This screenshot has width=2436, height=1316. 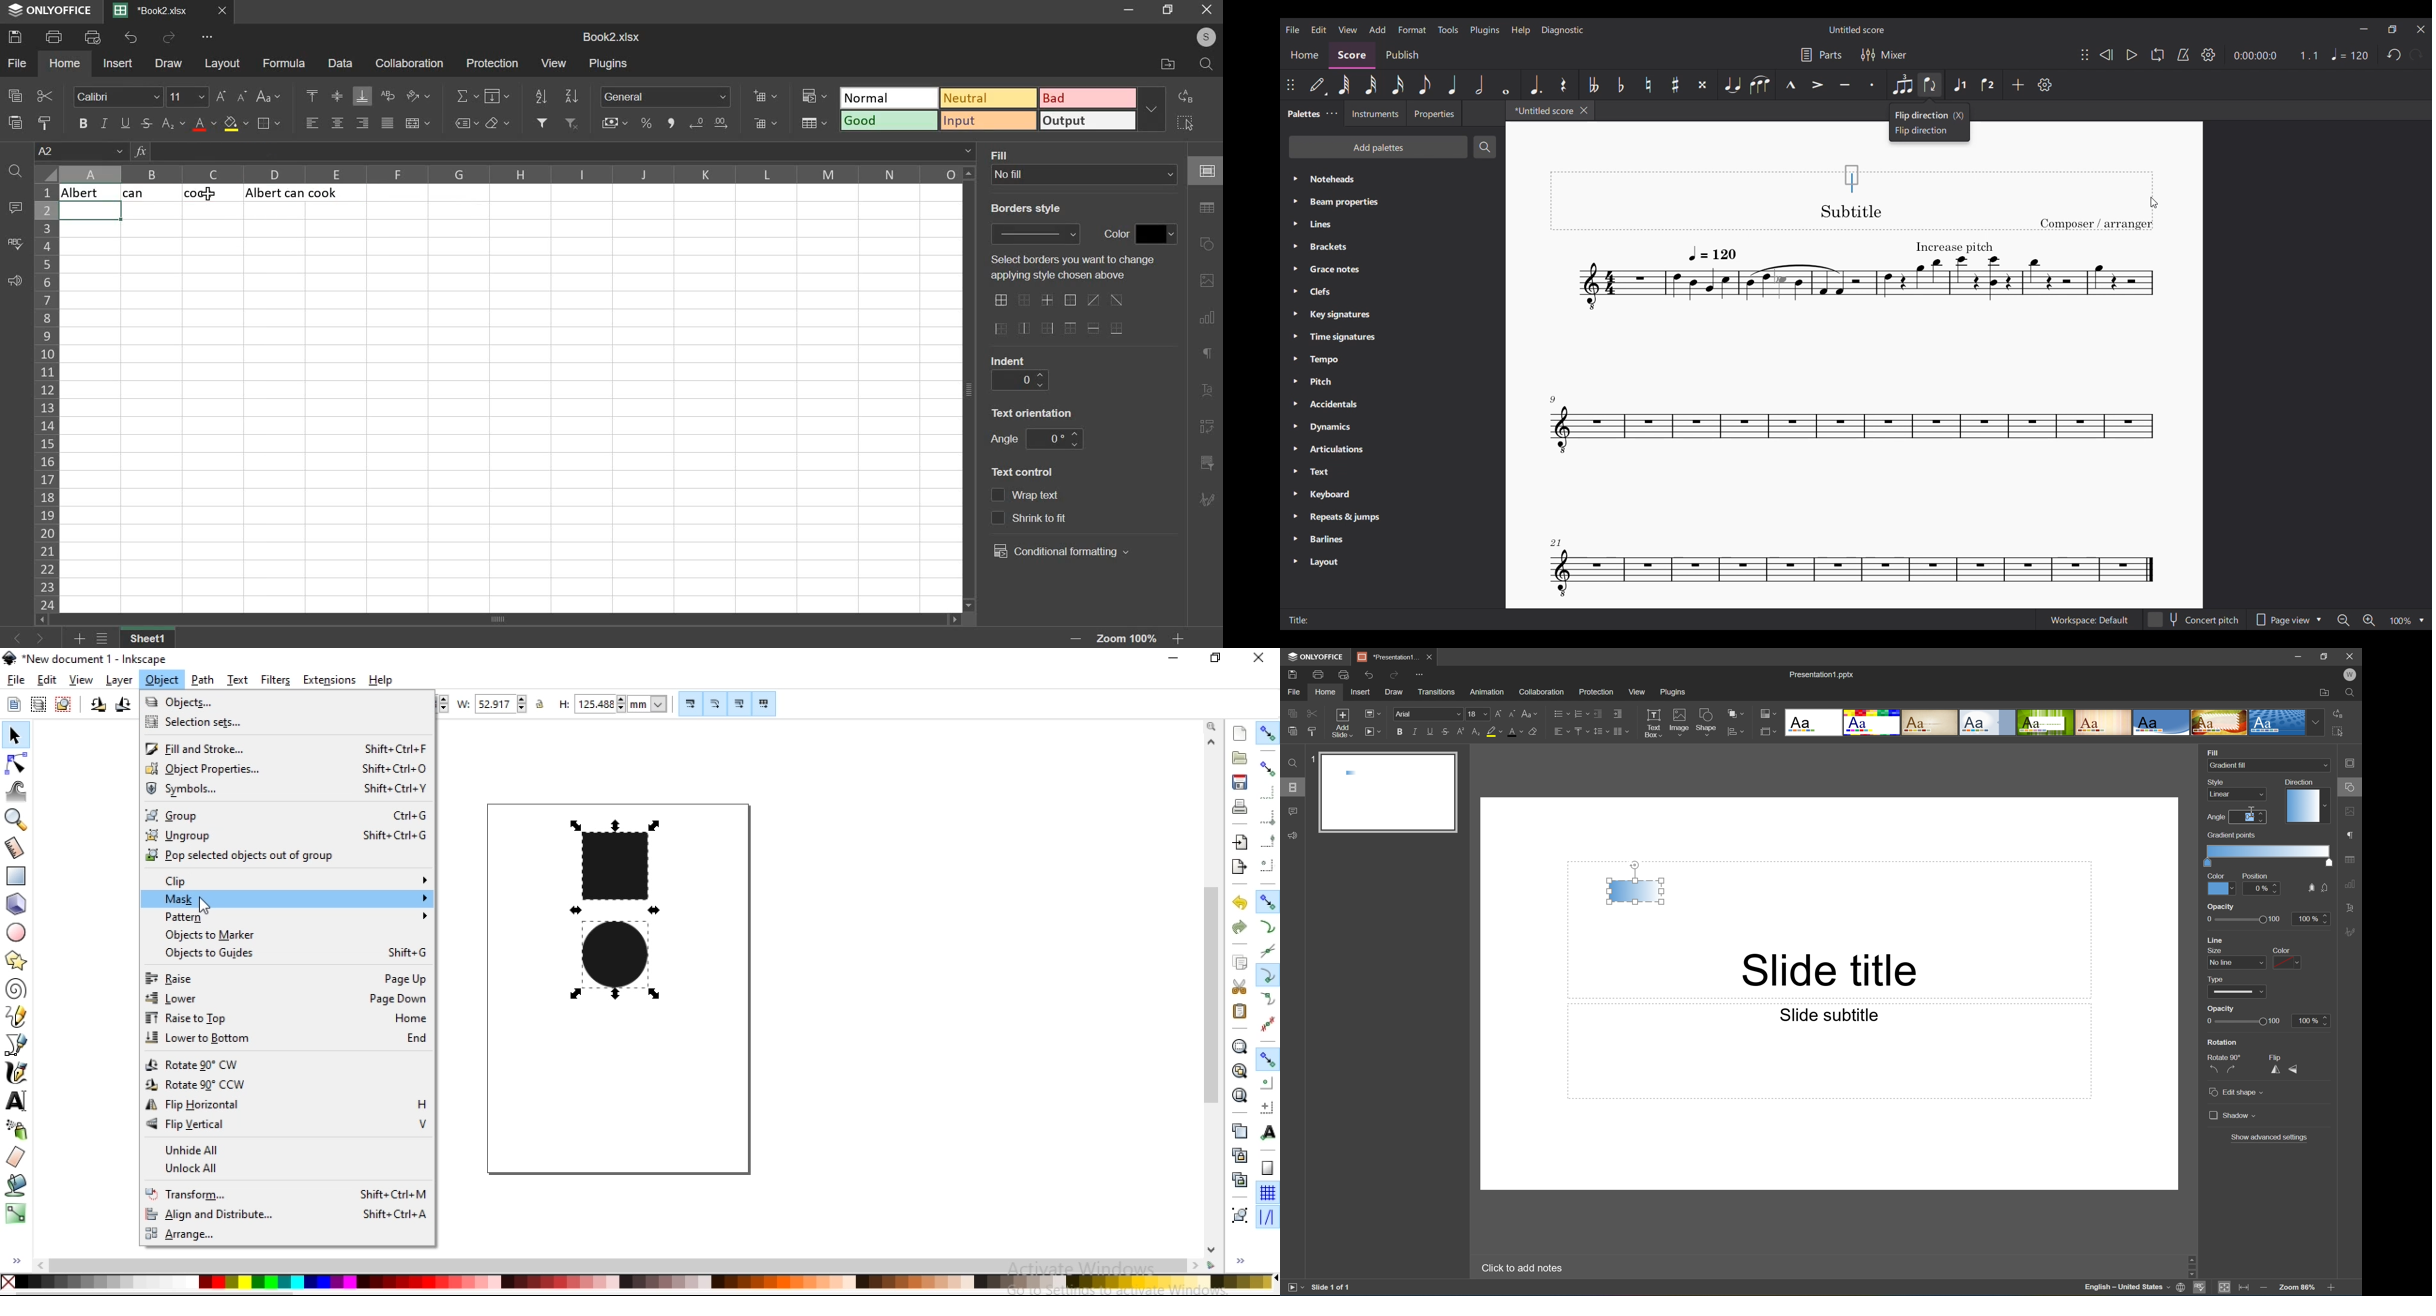 What do you see at coordinates (173, 122) in the screenshot?
I see `subscript & superscript` at bounding box center [173, 122].